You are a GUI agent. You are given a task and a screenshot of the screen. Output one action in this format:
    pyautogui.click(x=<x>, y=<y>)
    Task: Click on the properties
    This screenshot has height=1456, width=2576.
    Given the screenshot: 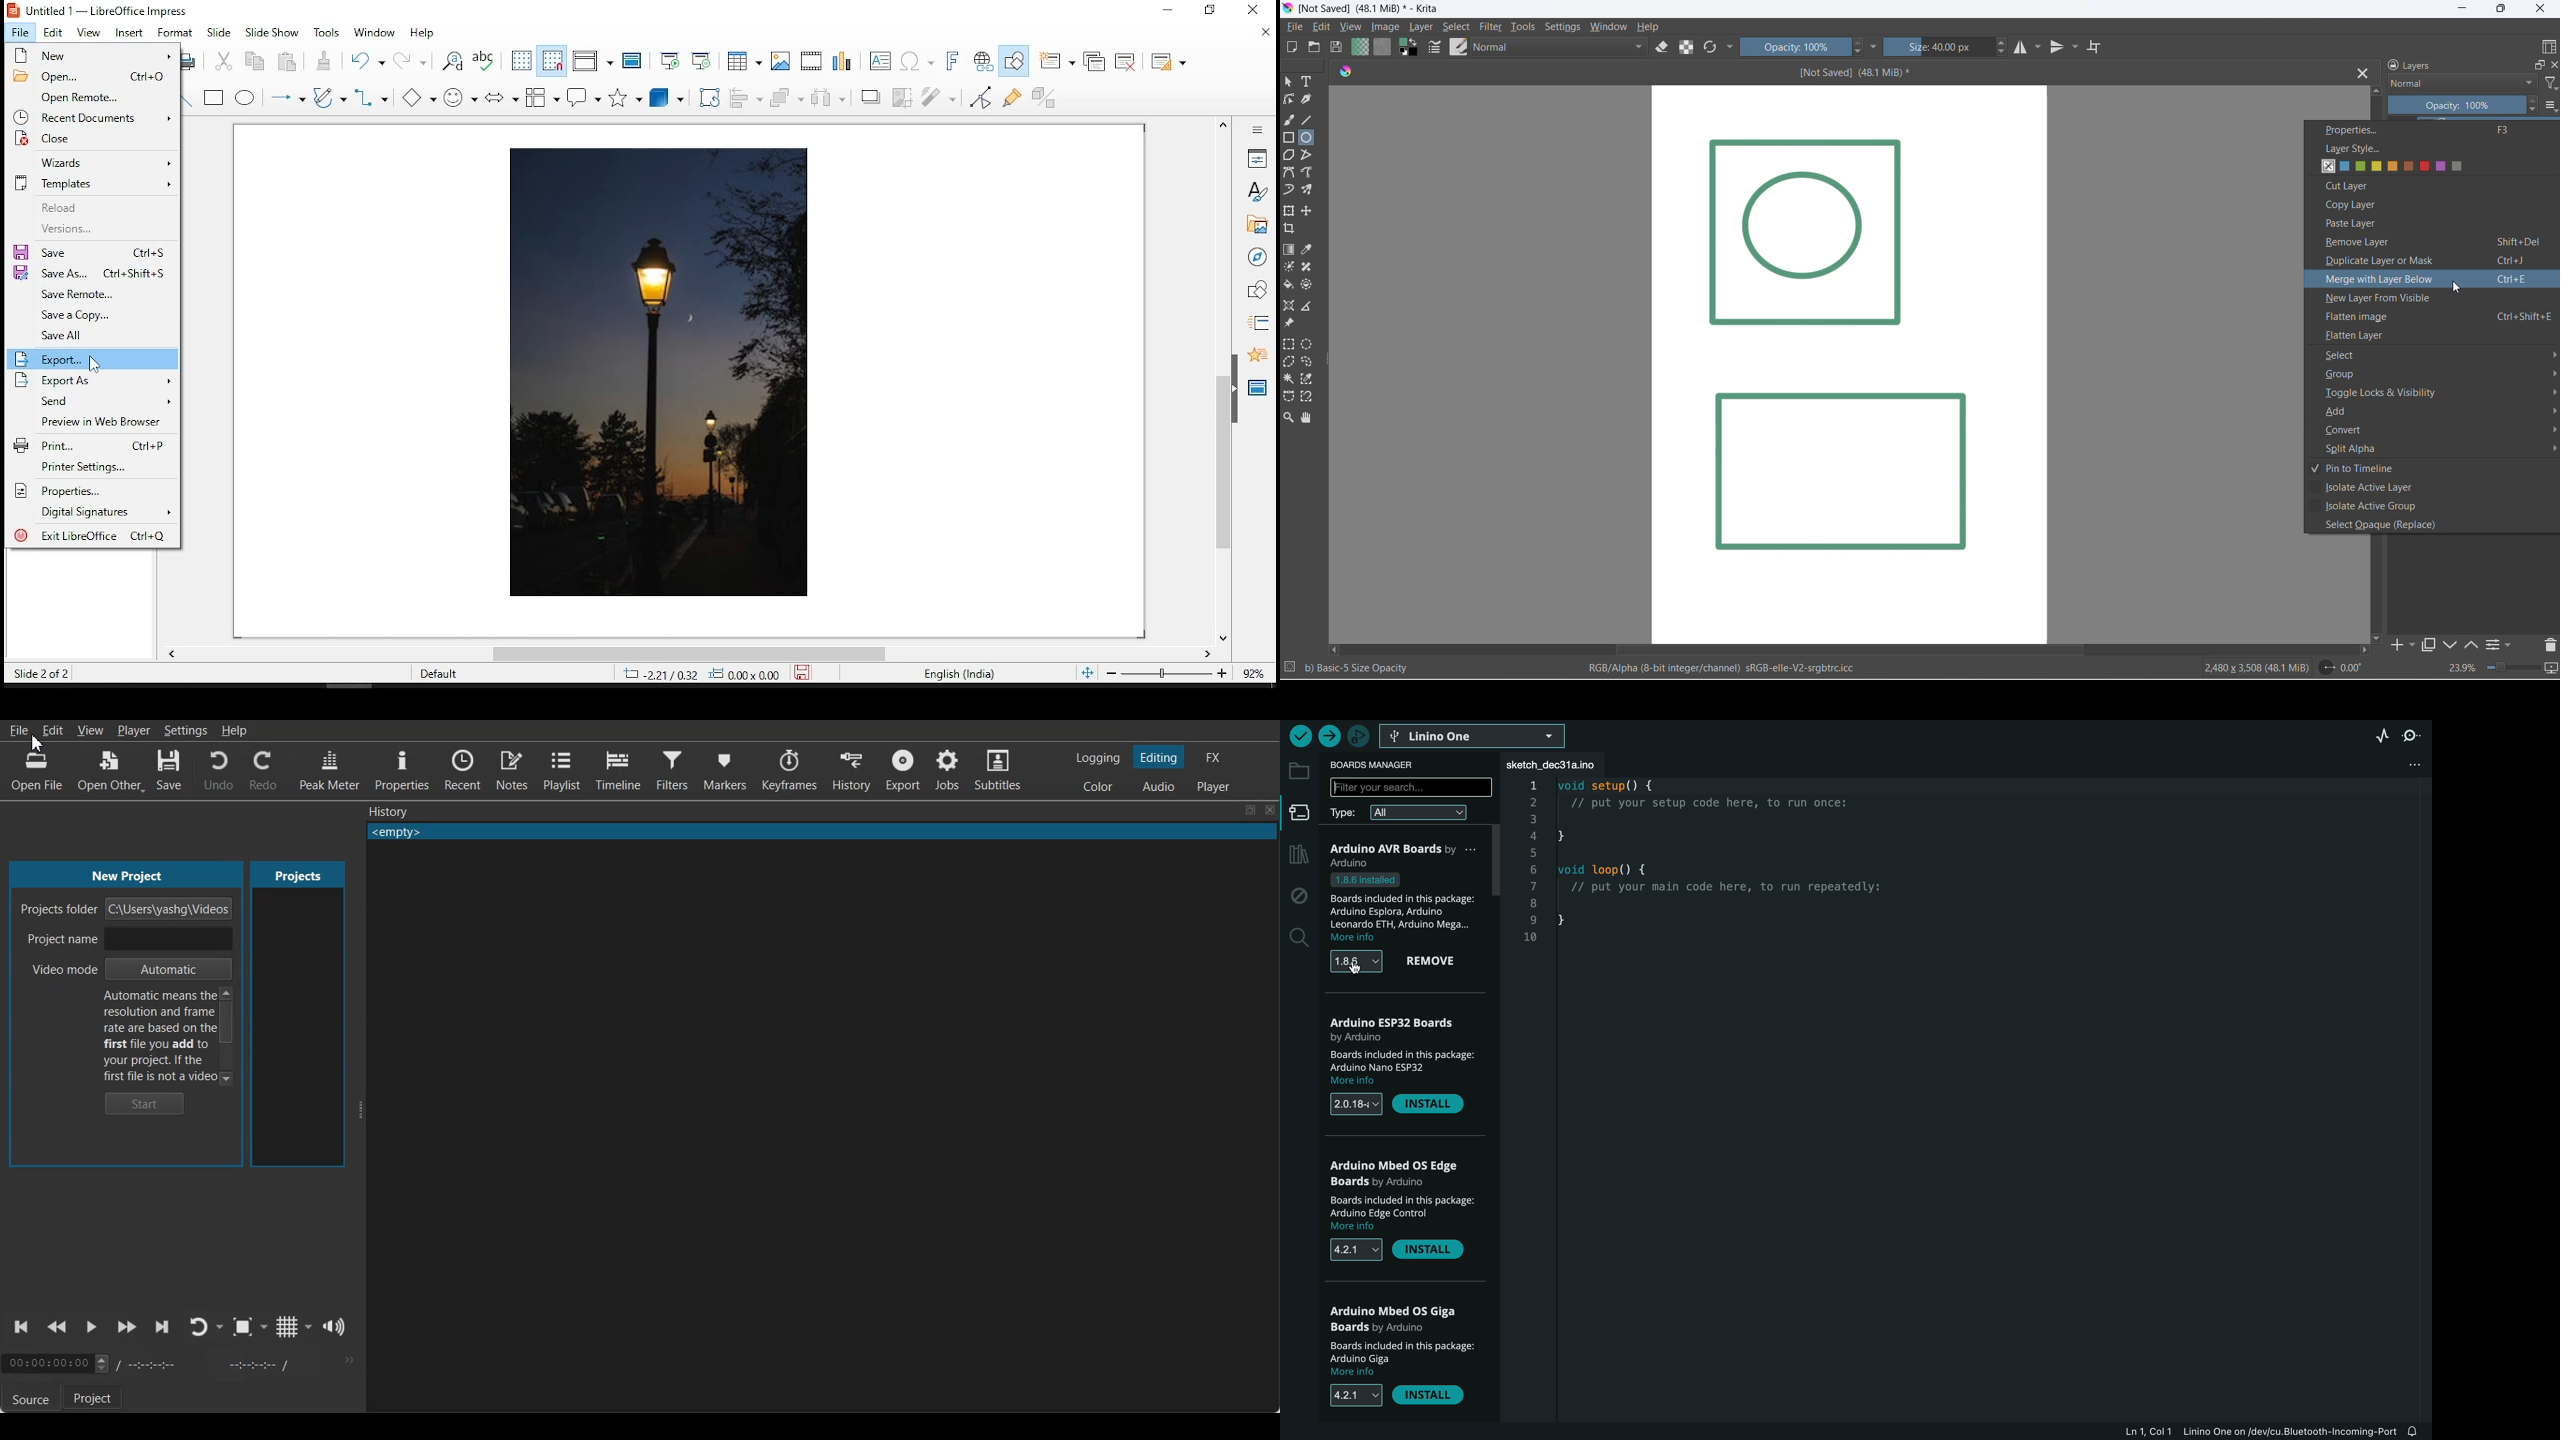 What is the action you would take?
    pyautogui.click(x=2432, y=131)
    